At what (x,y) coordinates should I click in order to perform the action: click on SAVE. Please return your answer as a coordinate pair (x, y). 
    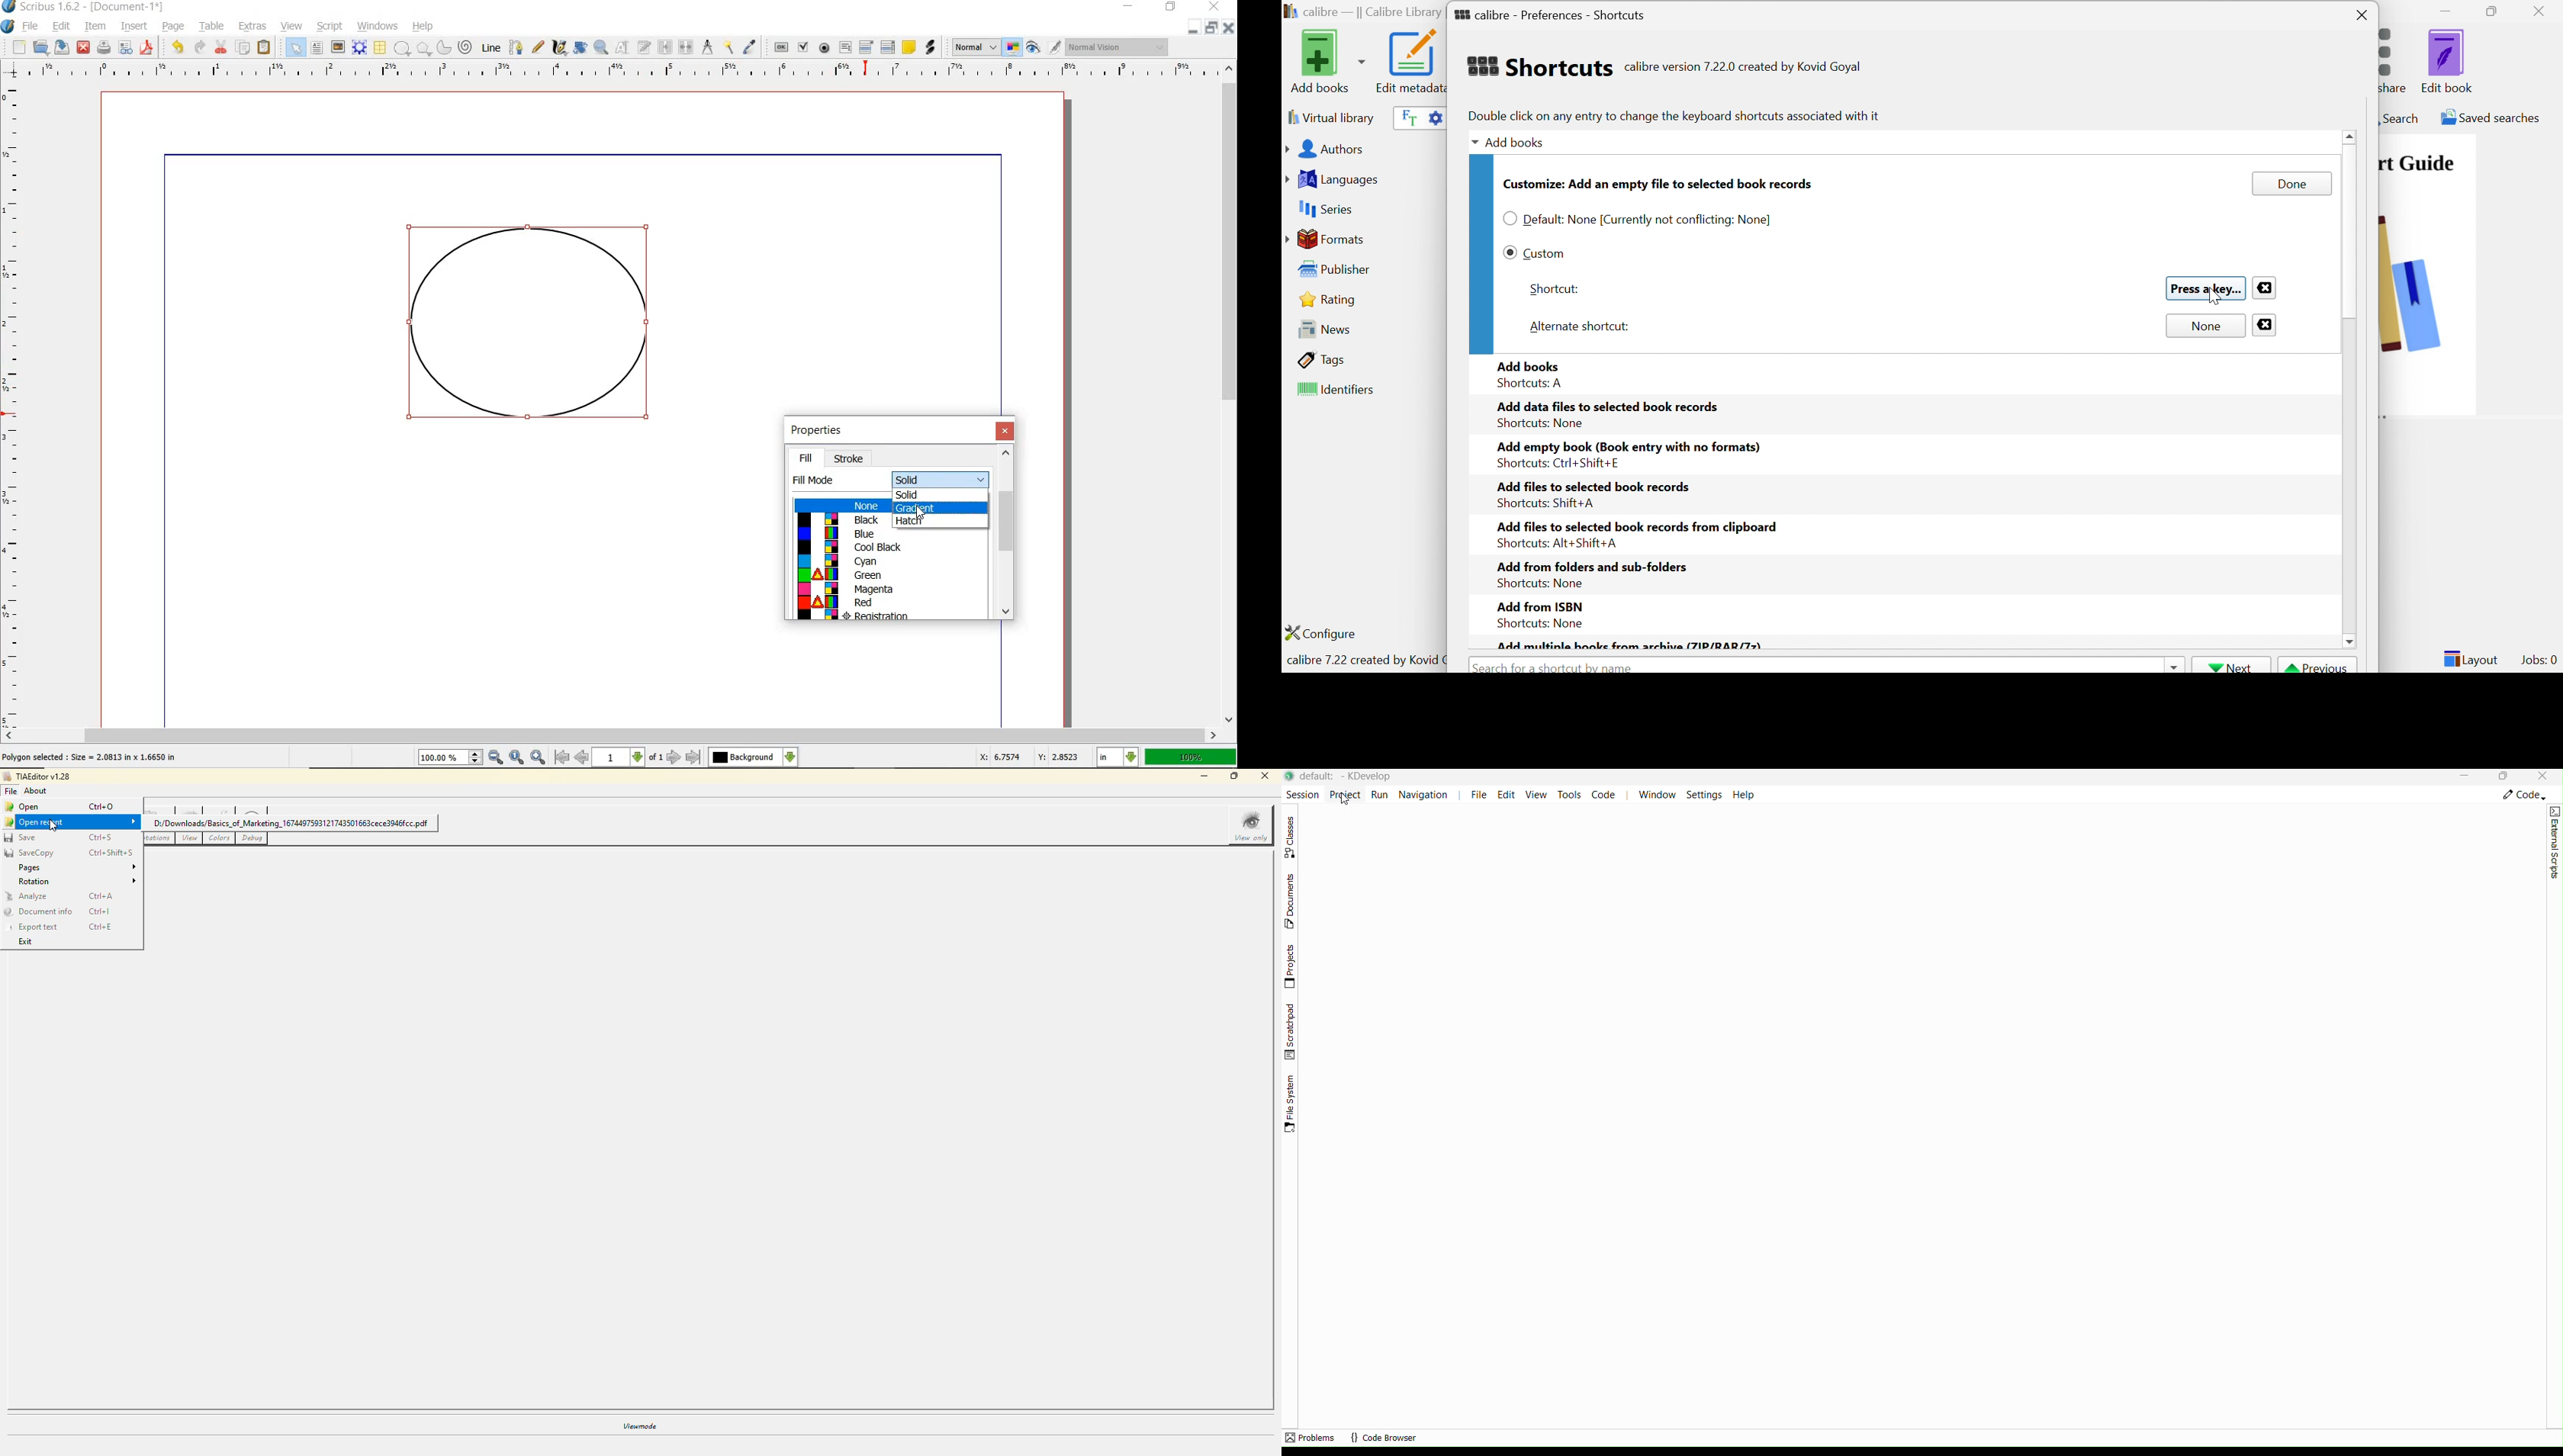
    Looking at the image, I should click on (62, 47).